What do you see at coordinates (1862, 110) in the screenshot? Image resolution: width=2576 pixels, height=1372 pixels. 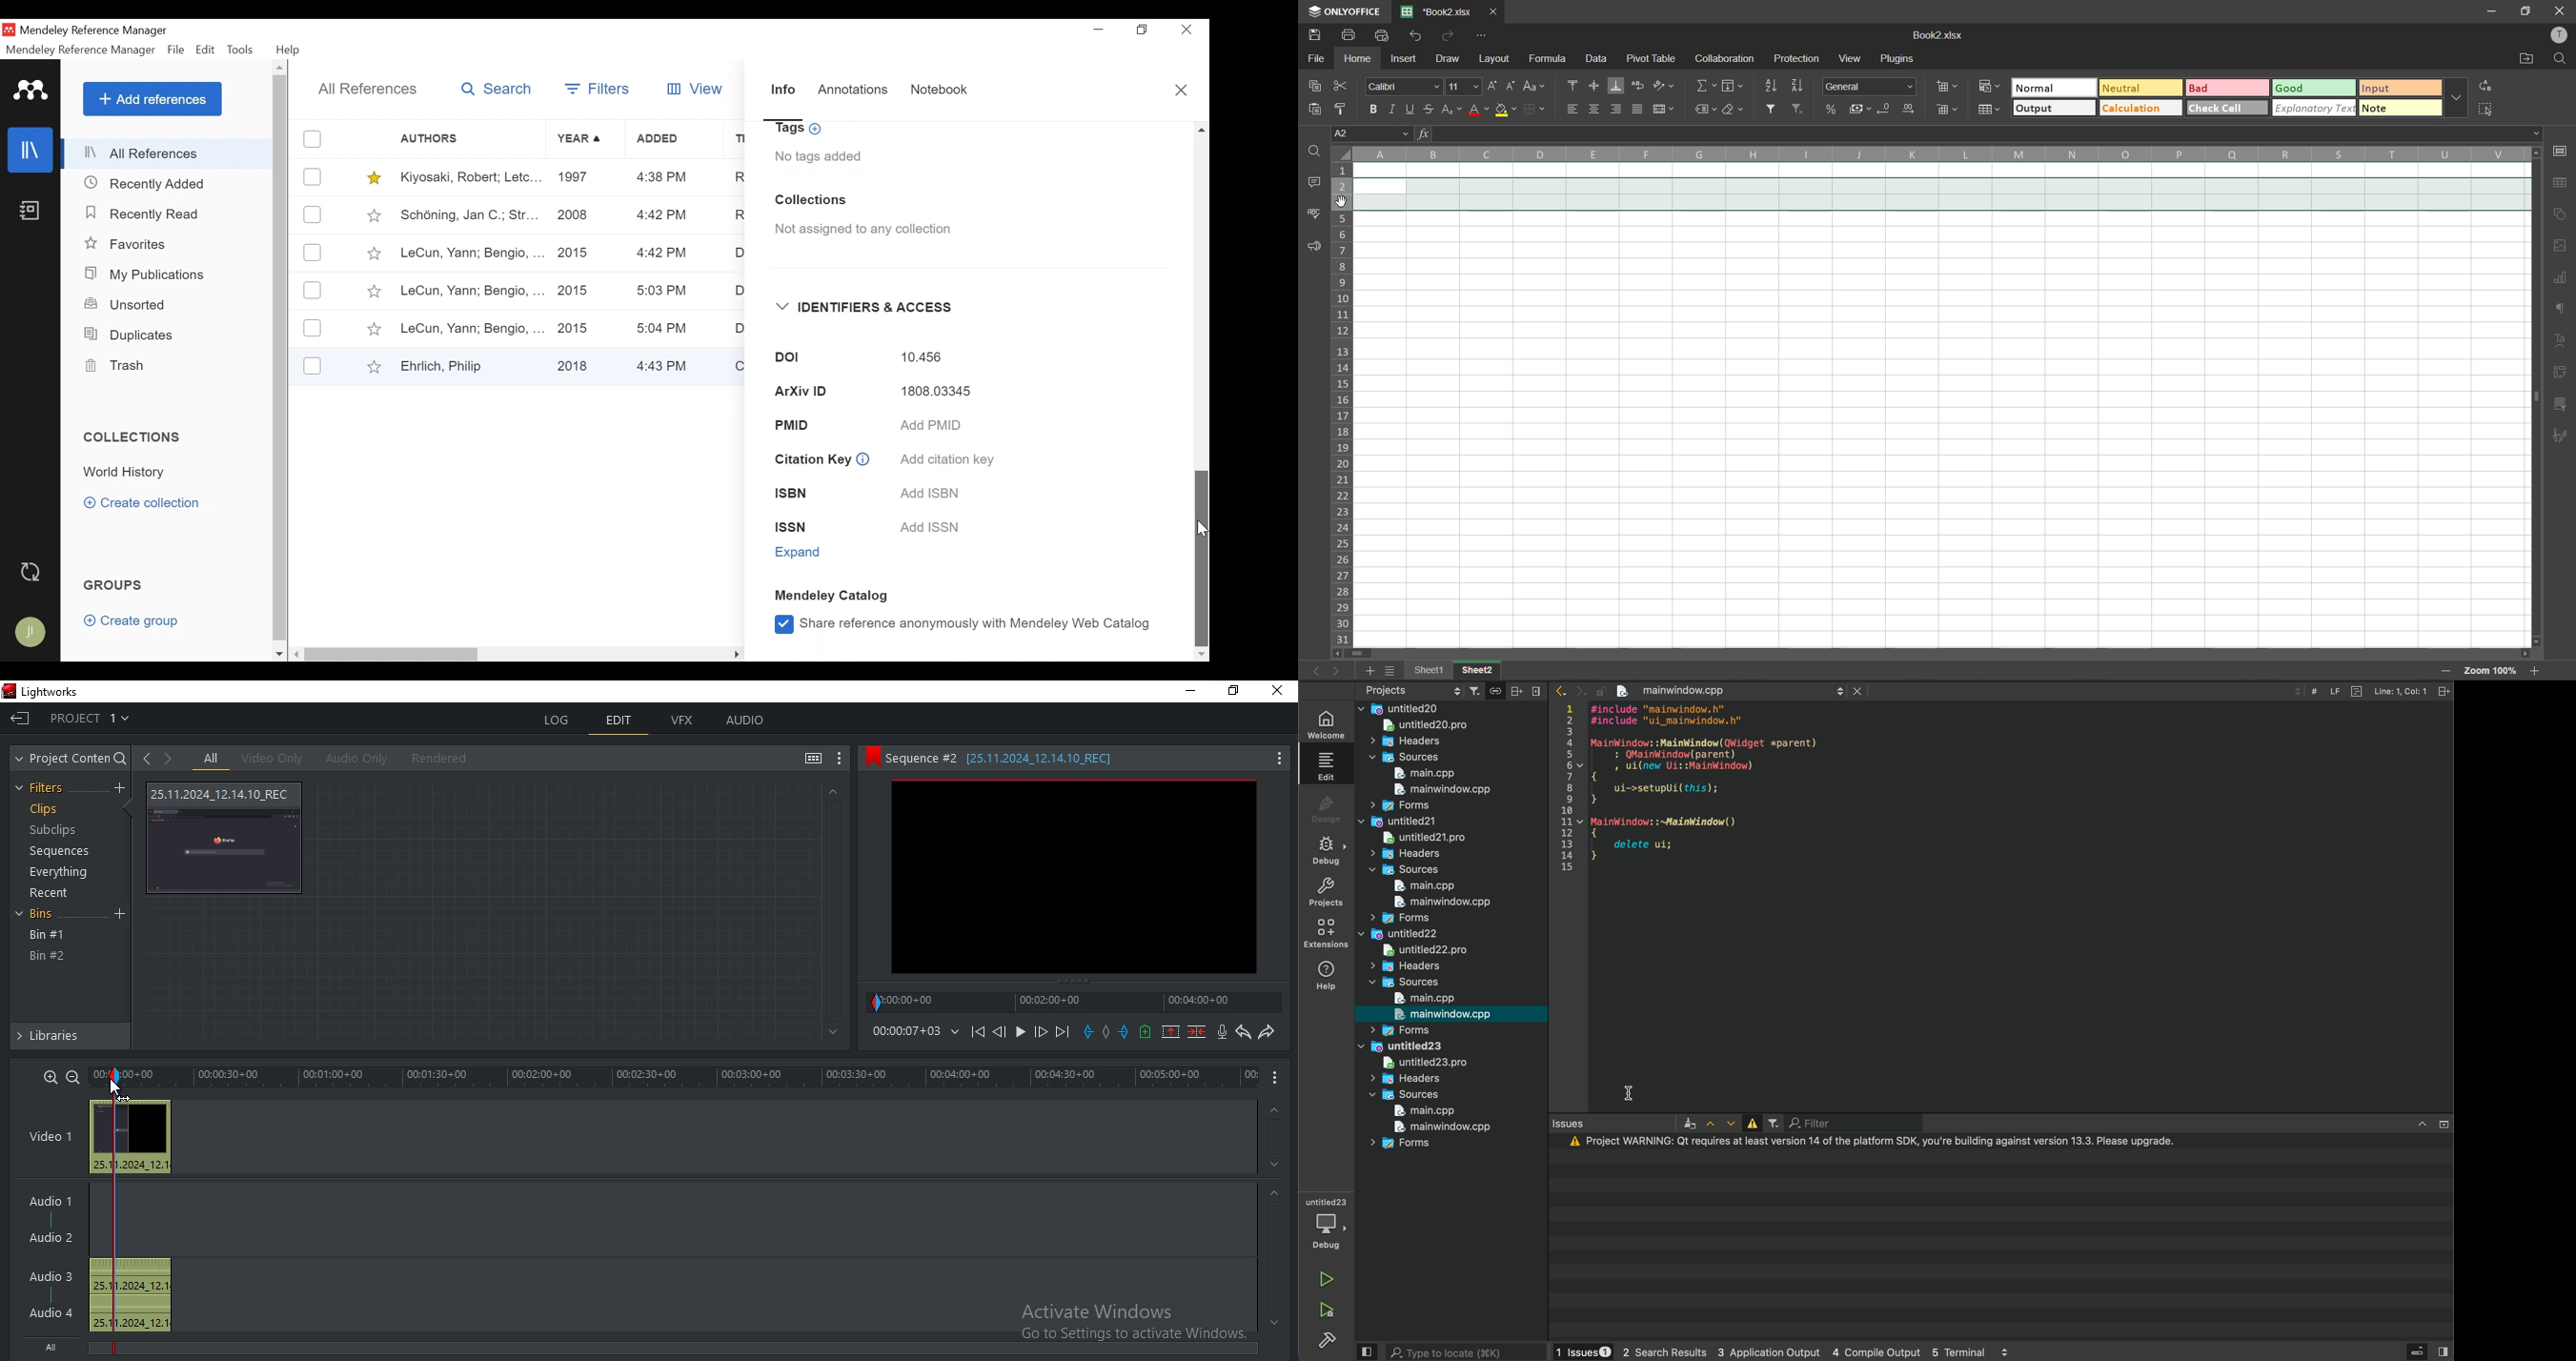 I see `accounting` at bounding box center [1862, 110].